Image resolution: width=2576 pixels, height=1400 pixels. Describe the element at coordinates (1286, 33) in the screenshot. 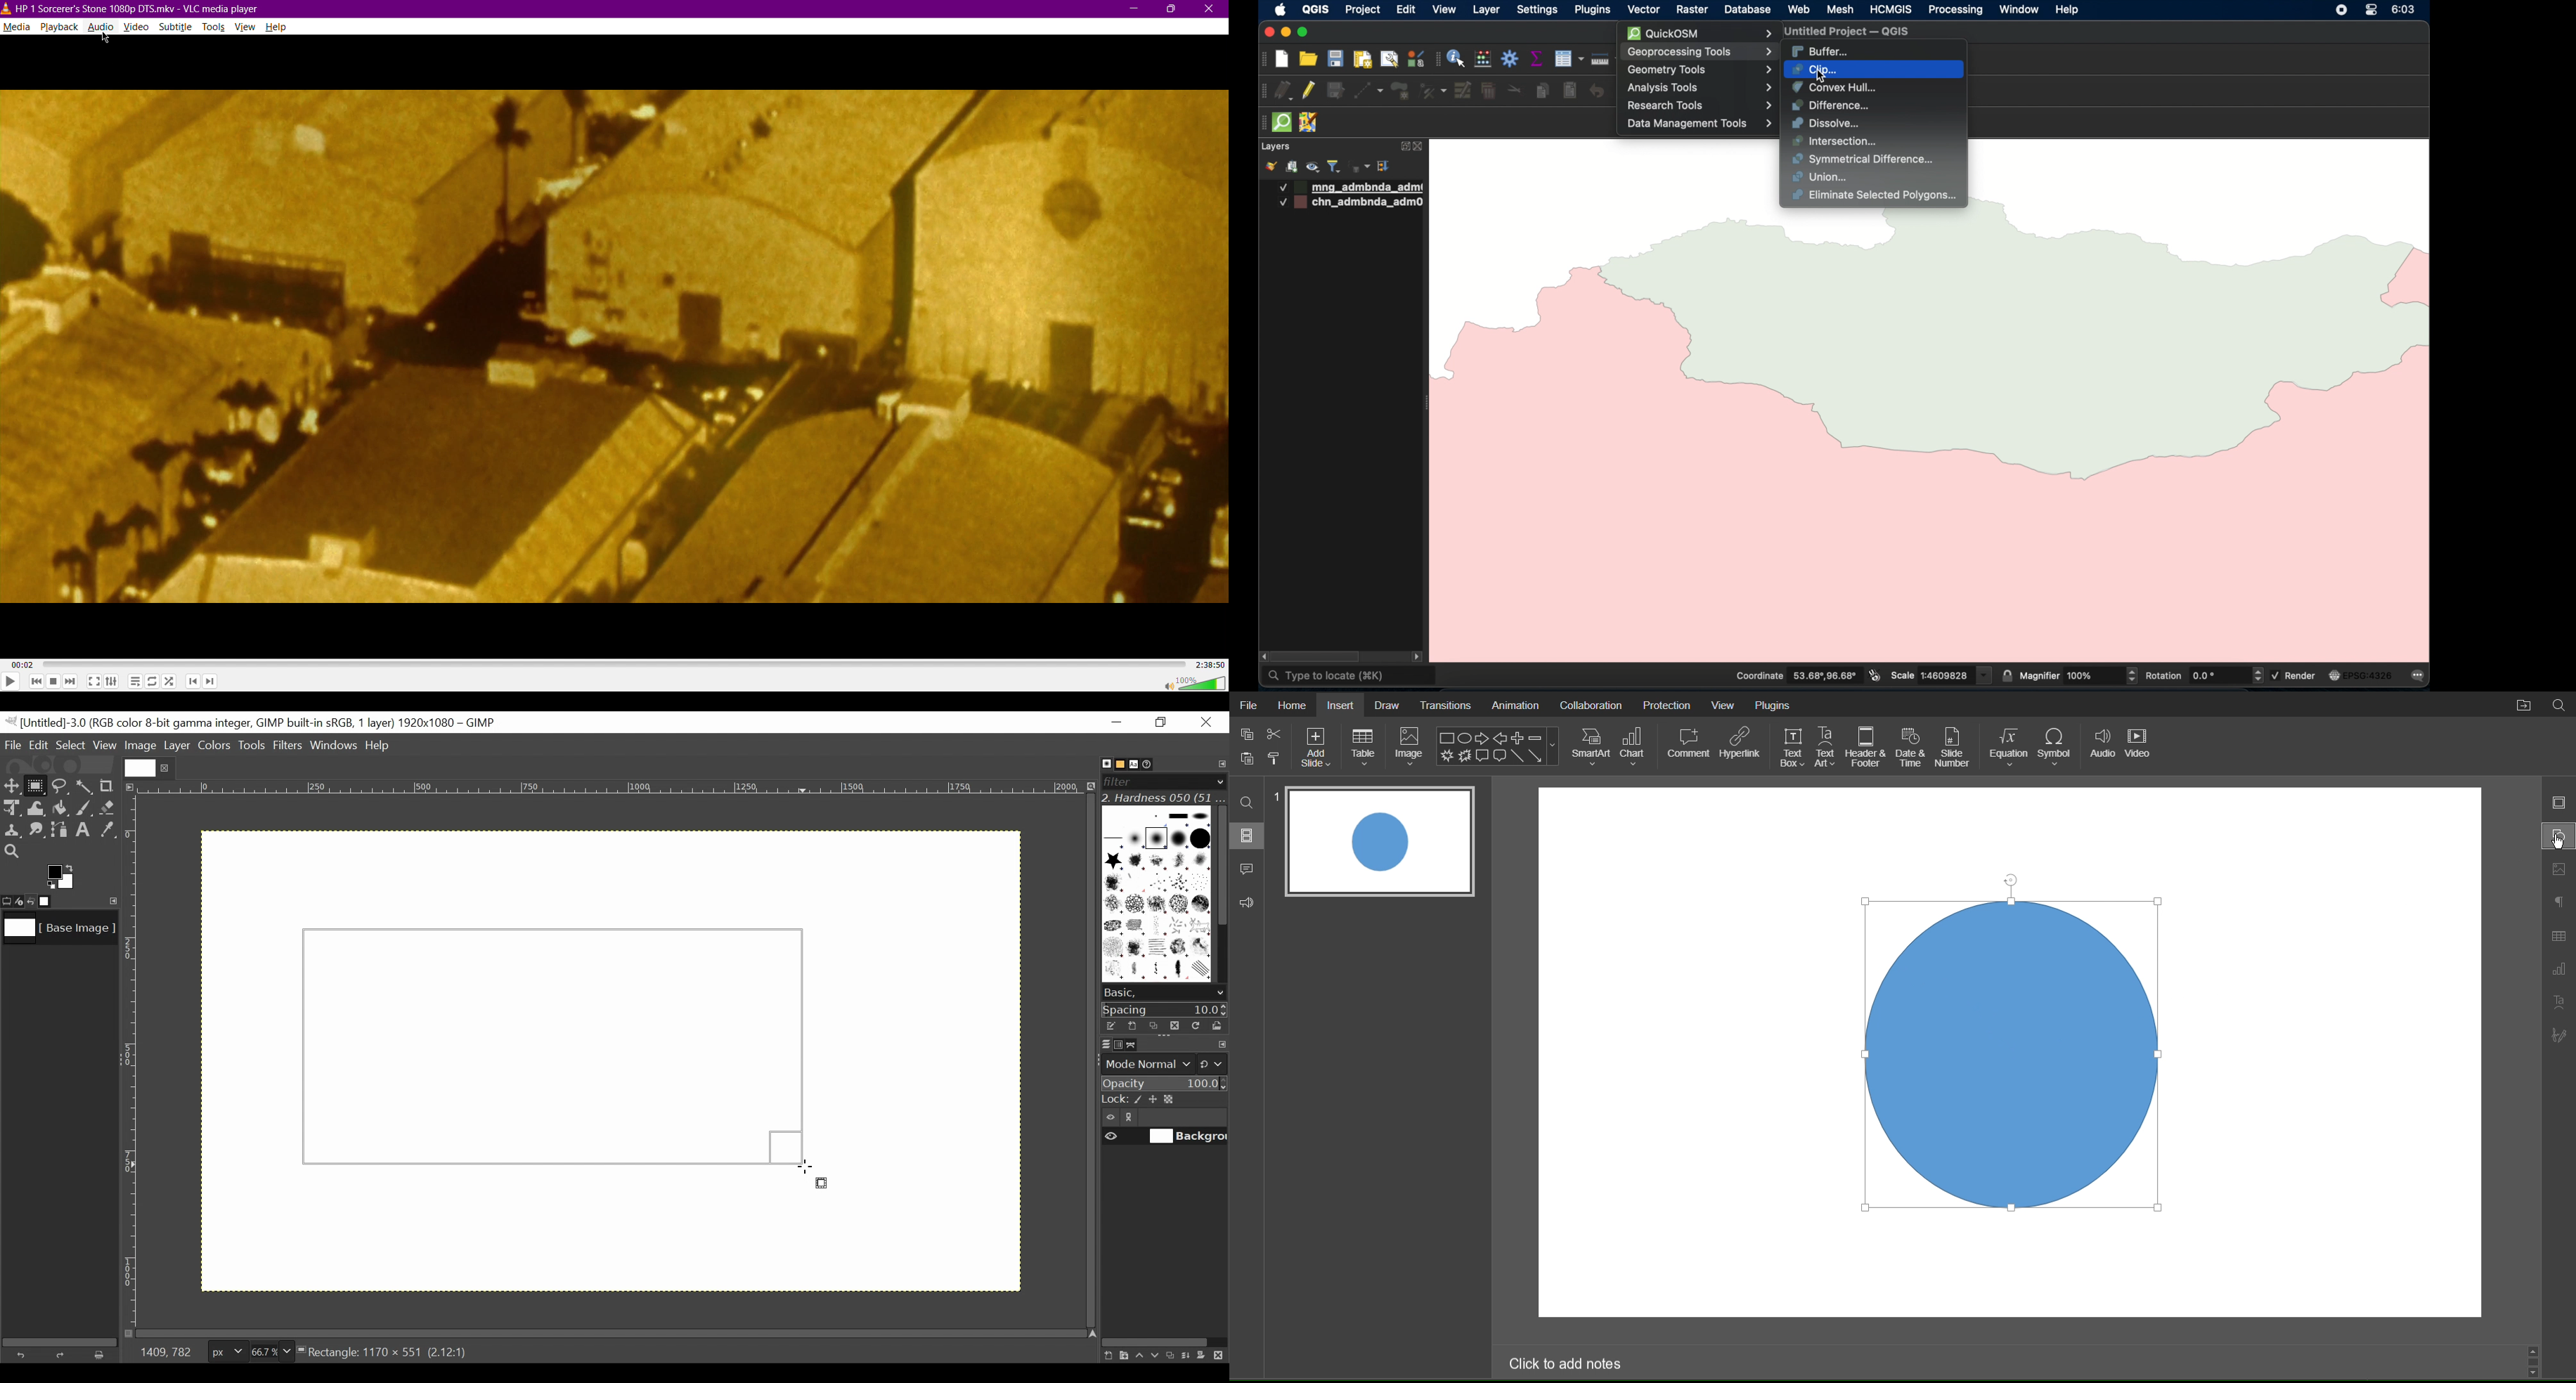

I see `minimize` at that location.